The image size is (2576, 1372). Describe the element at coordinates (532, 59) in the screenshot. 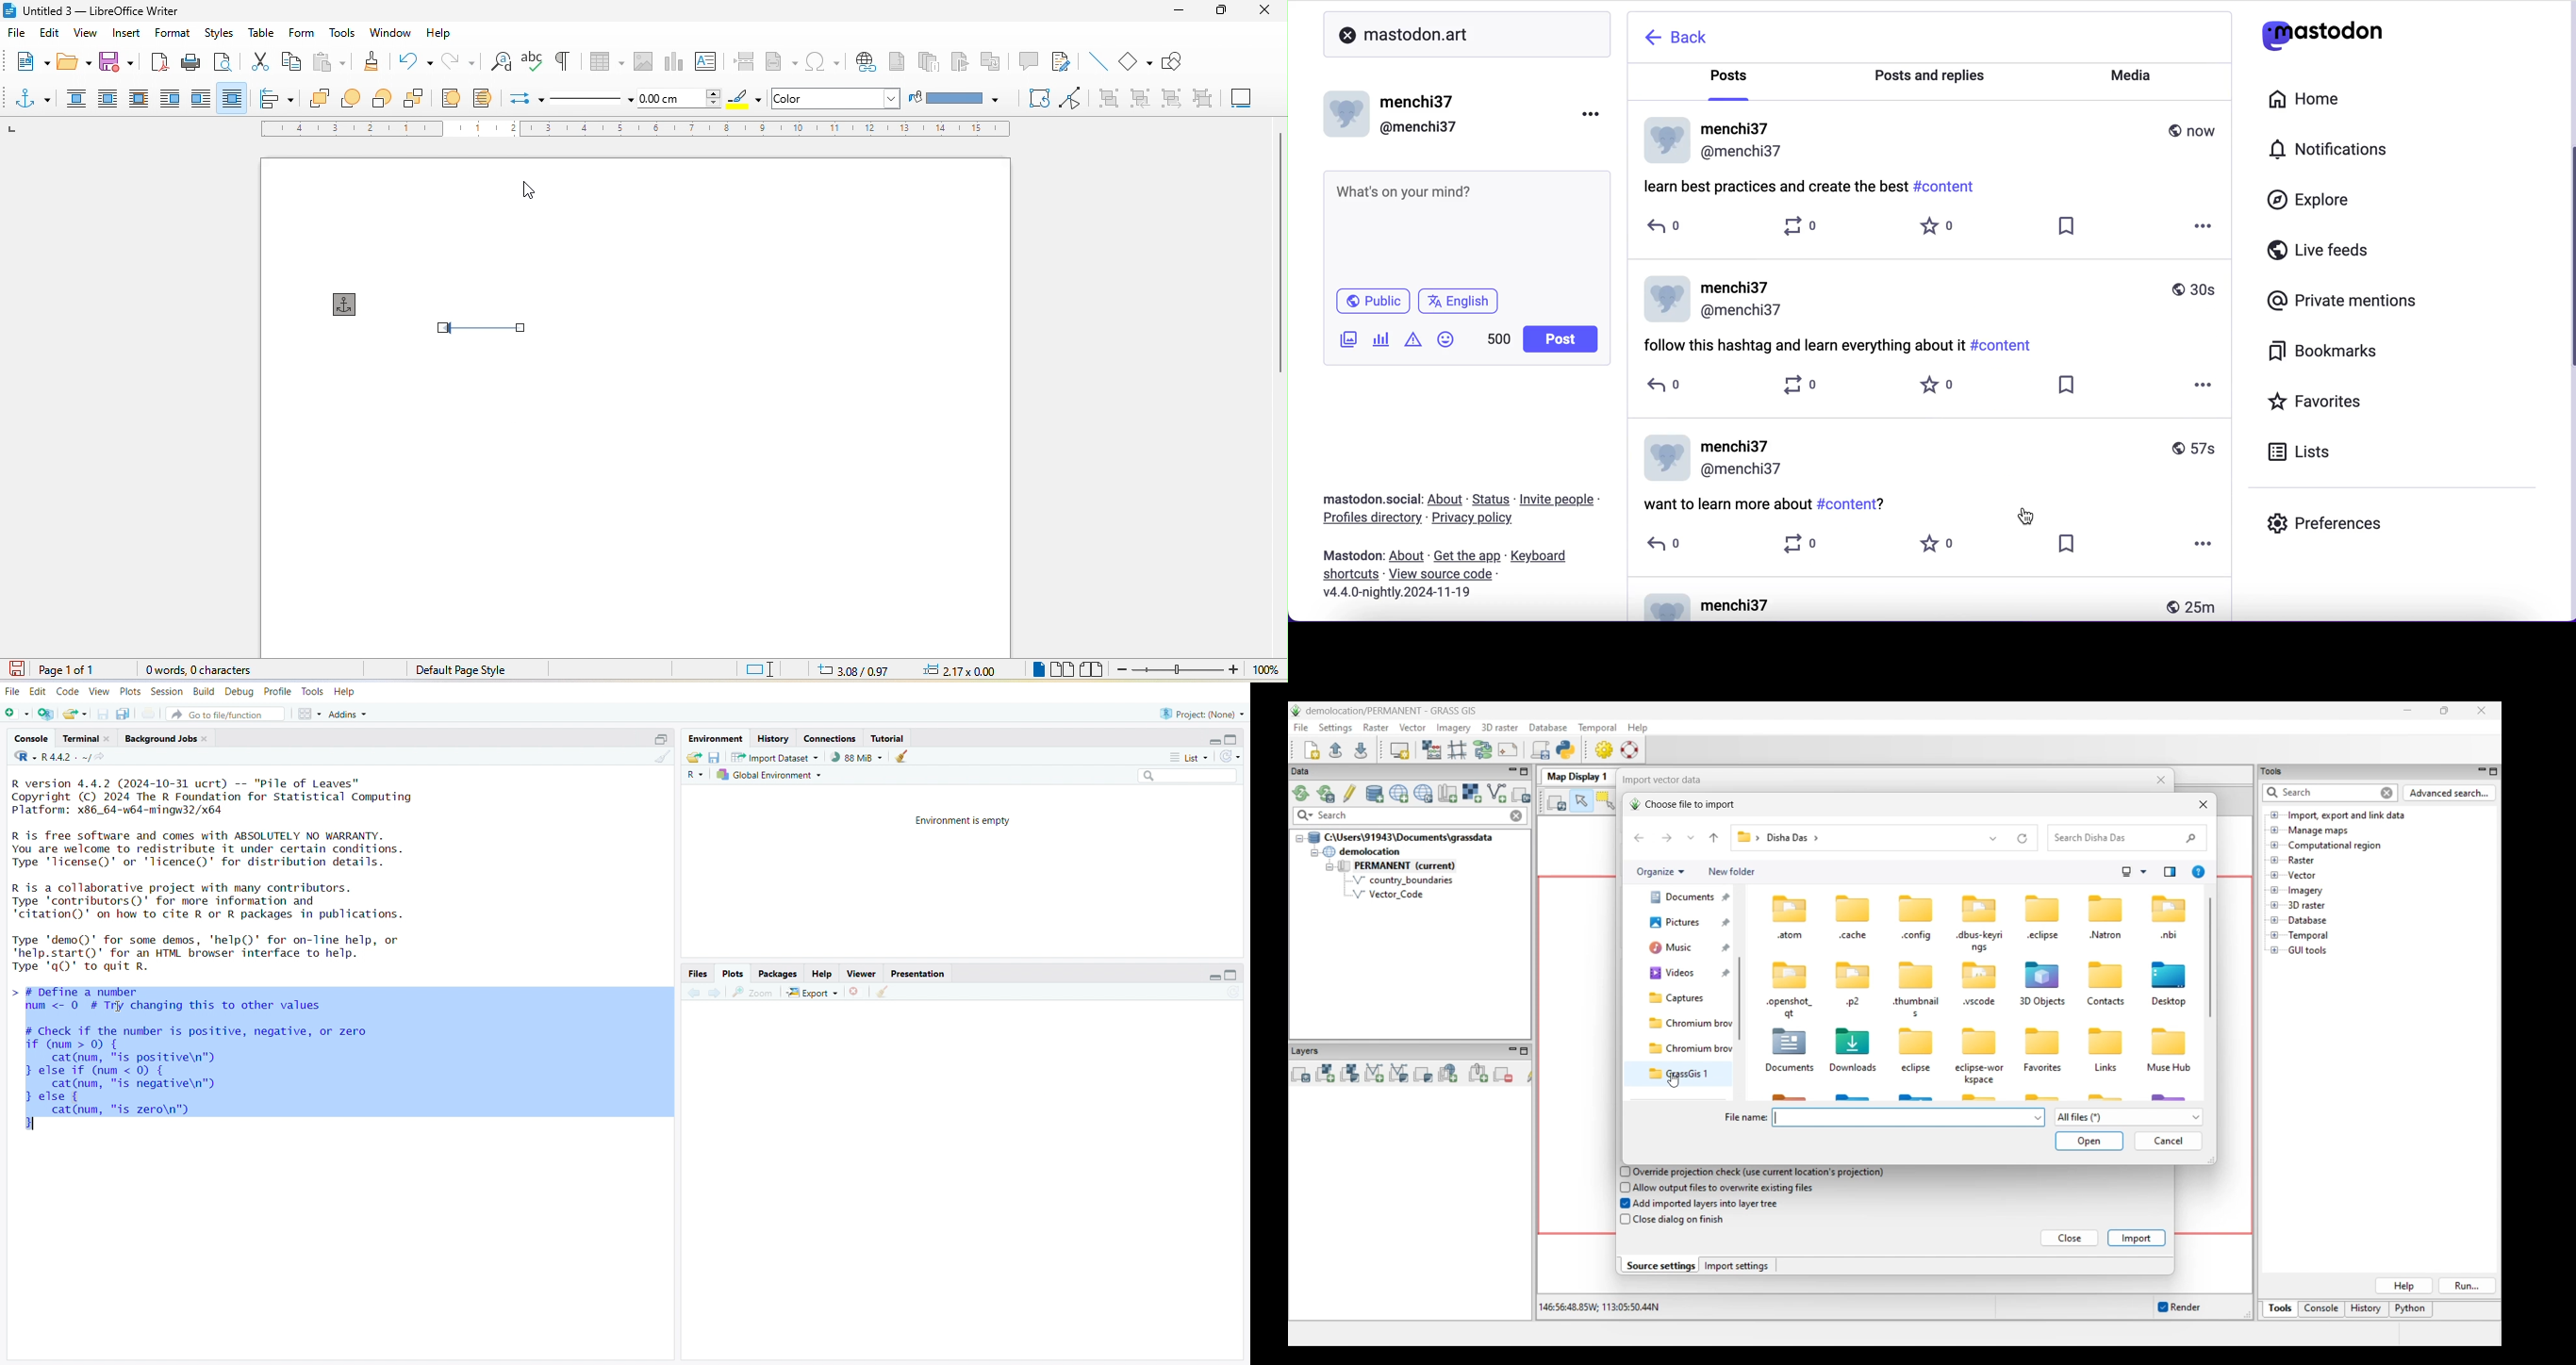

I see `spelling` at that location.